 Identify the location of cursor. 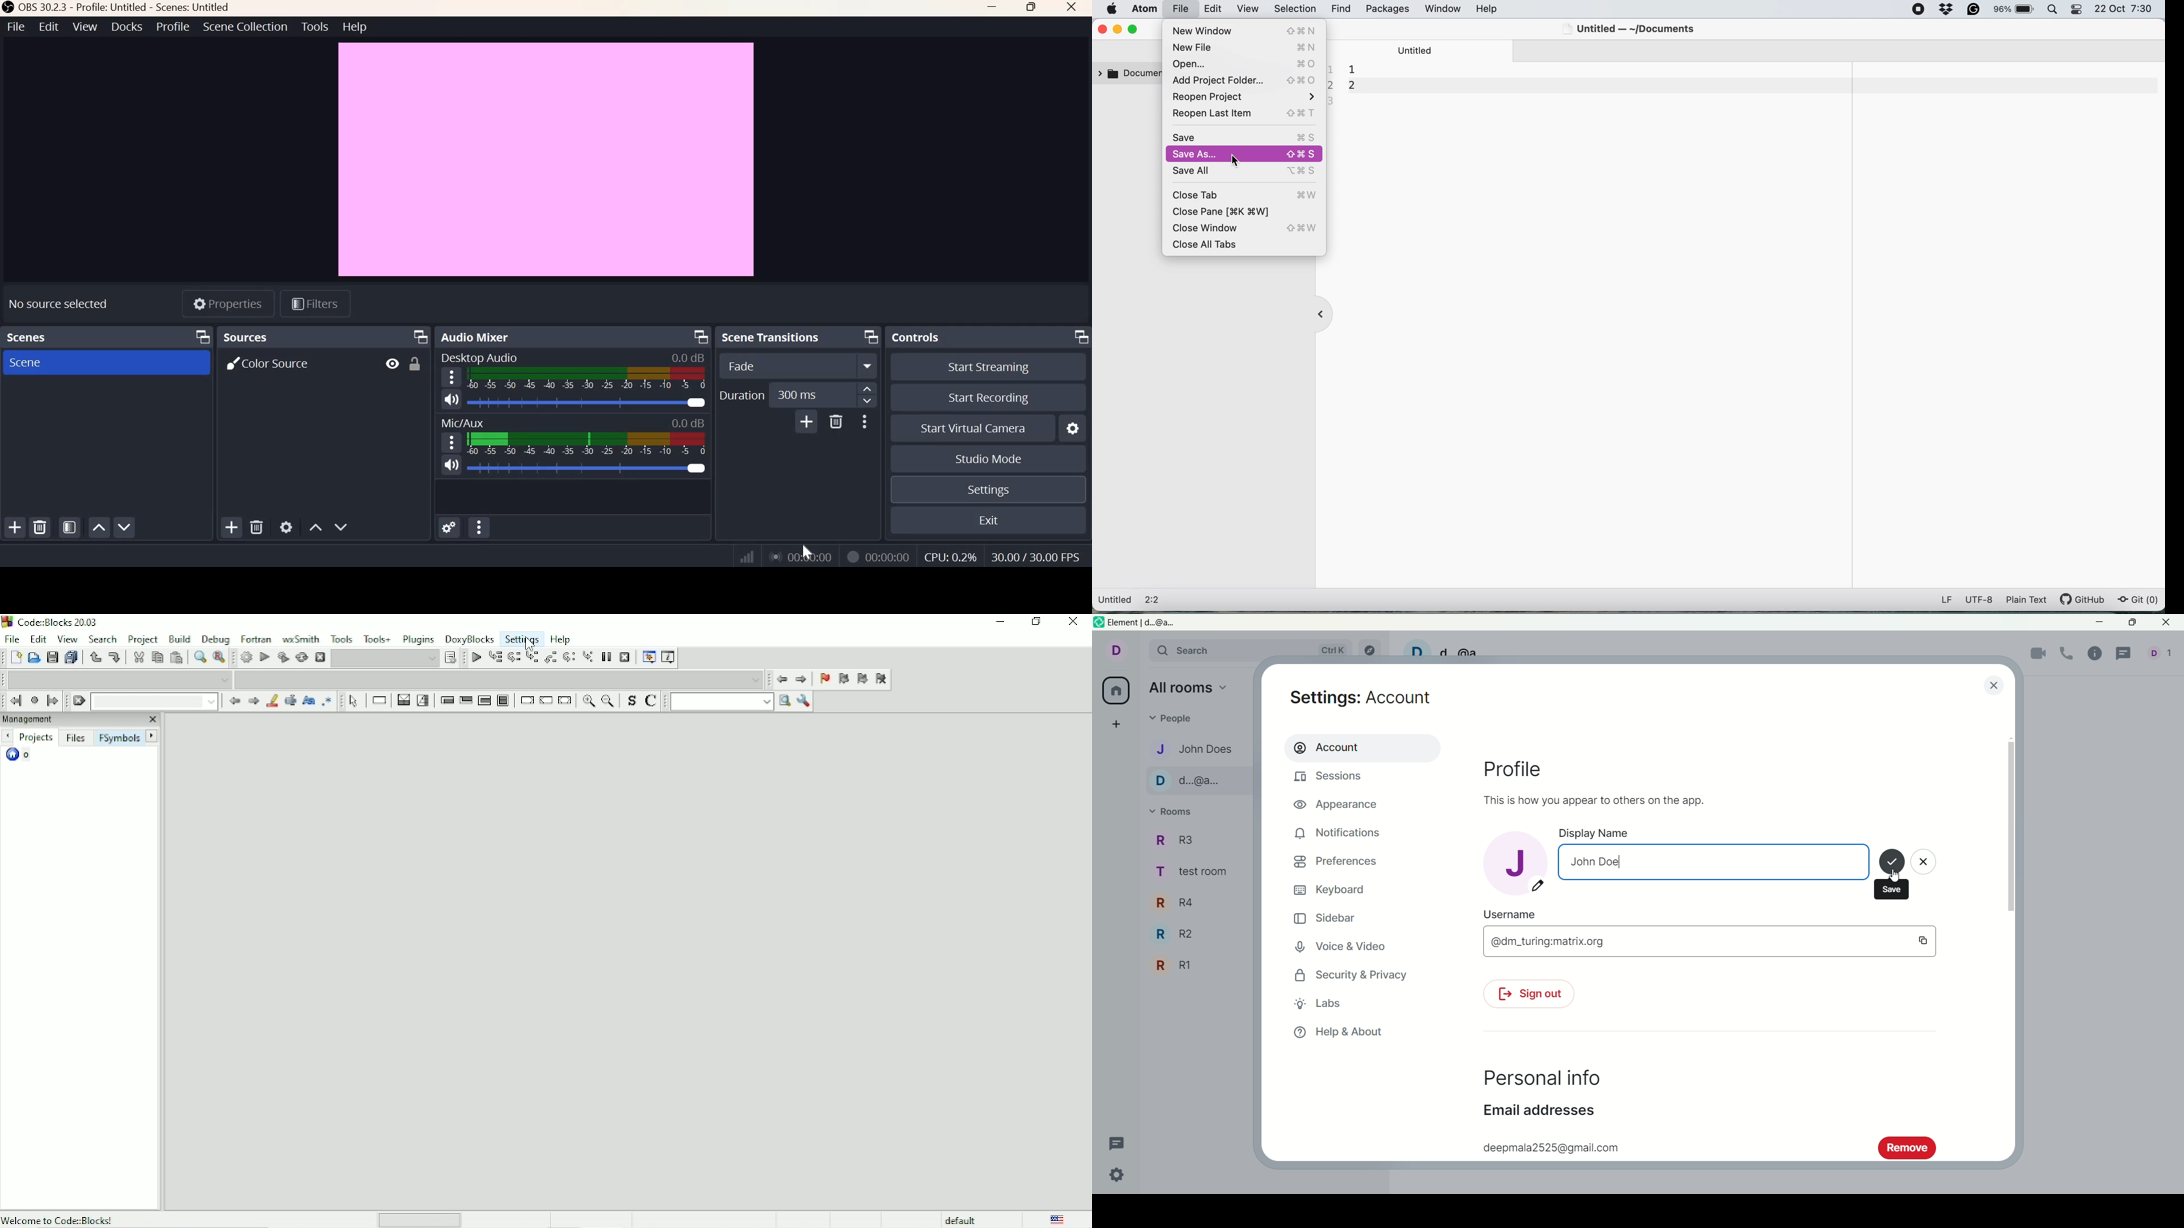
(806, 550).